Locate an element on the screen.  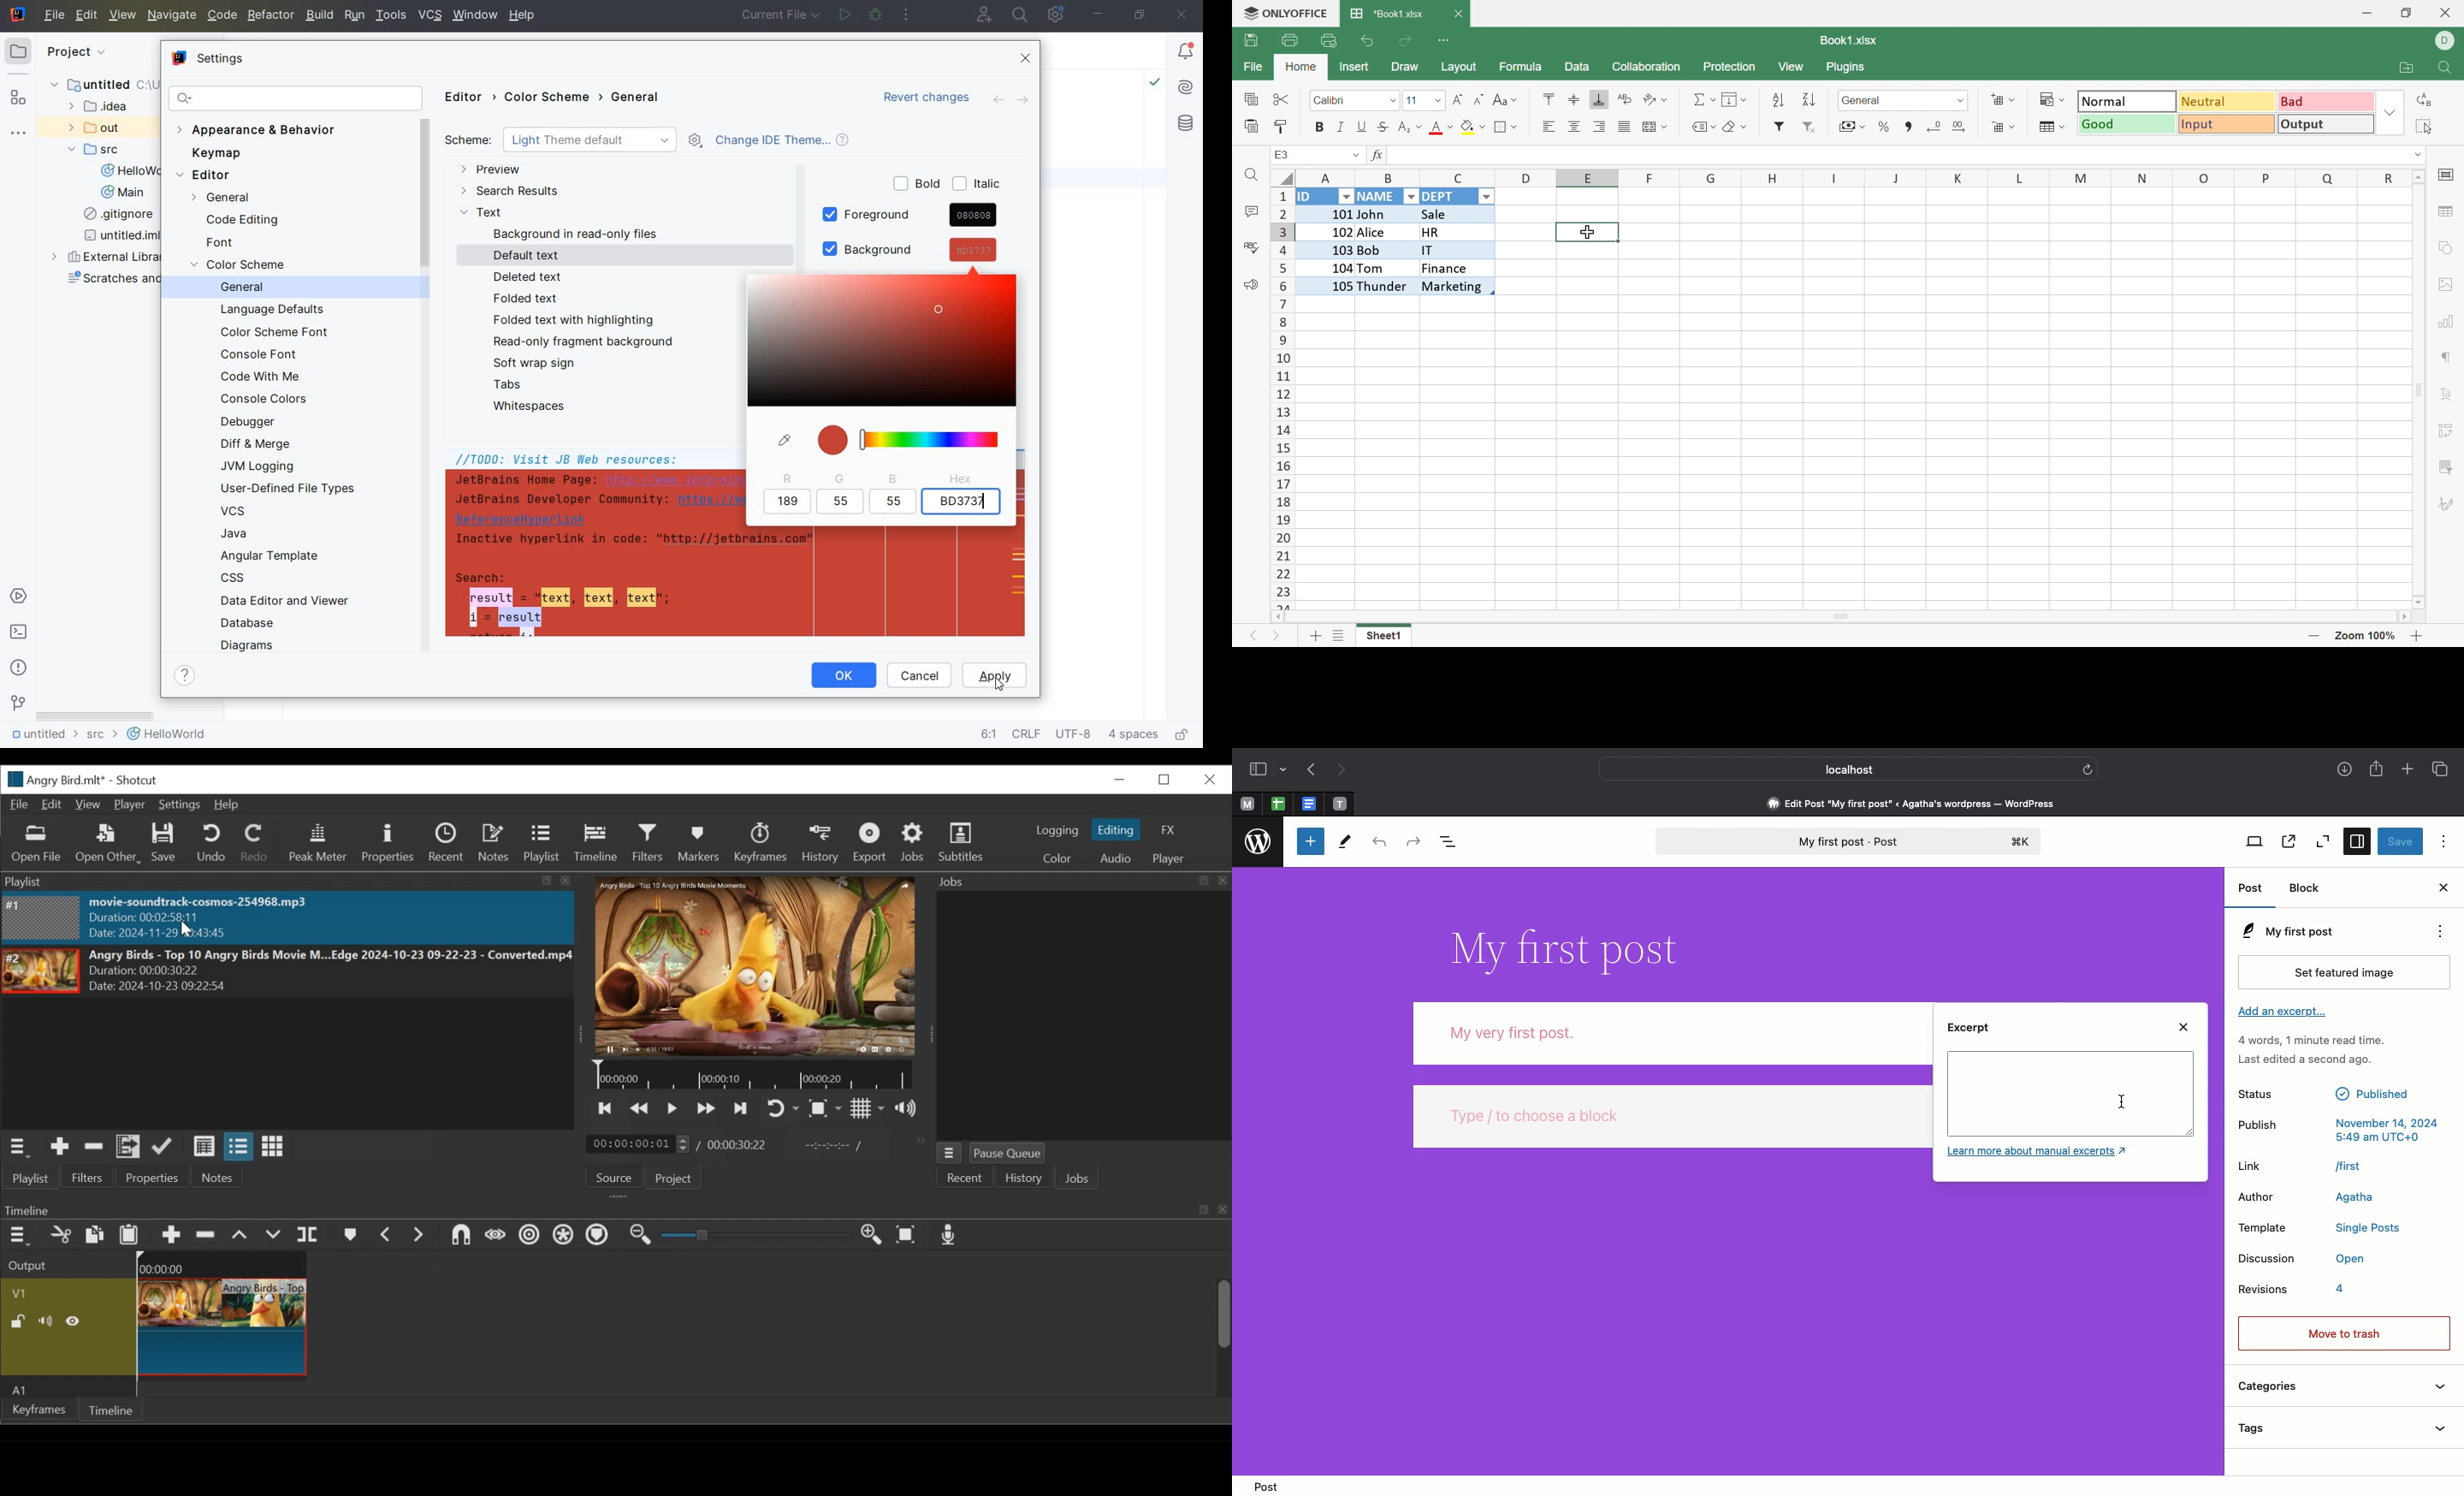
Close is located at coordinates (1460, 12).